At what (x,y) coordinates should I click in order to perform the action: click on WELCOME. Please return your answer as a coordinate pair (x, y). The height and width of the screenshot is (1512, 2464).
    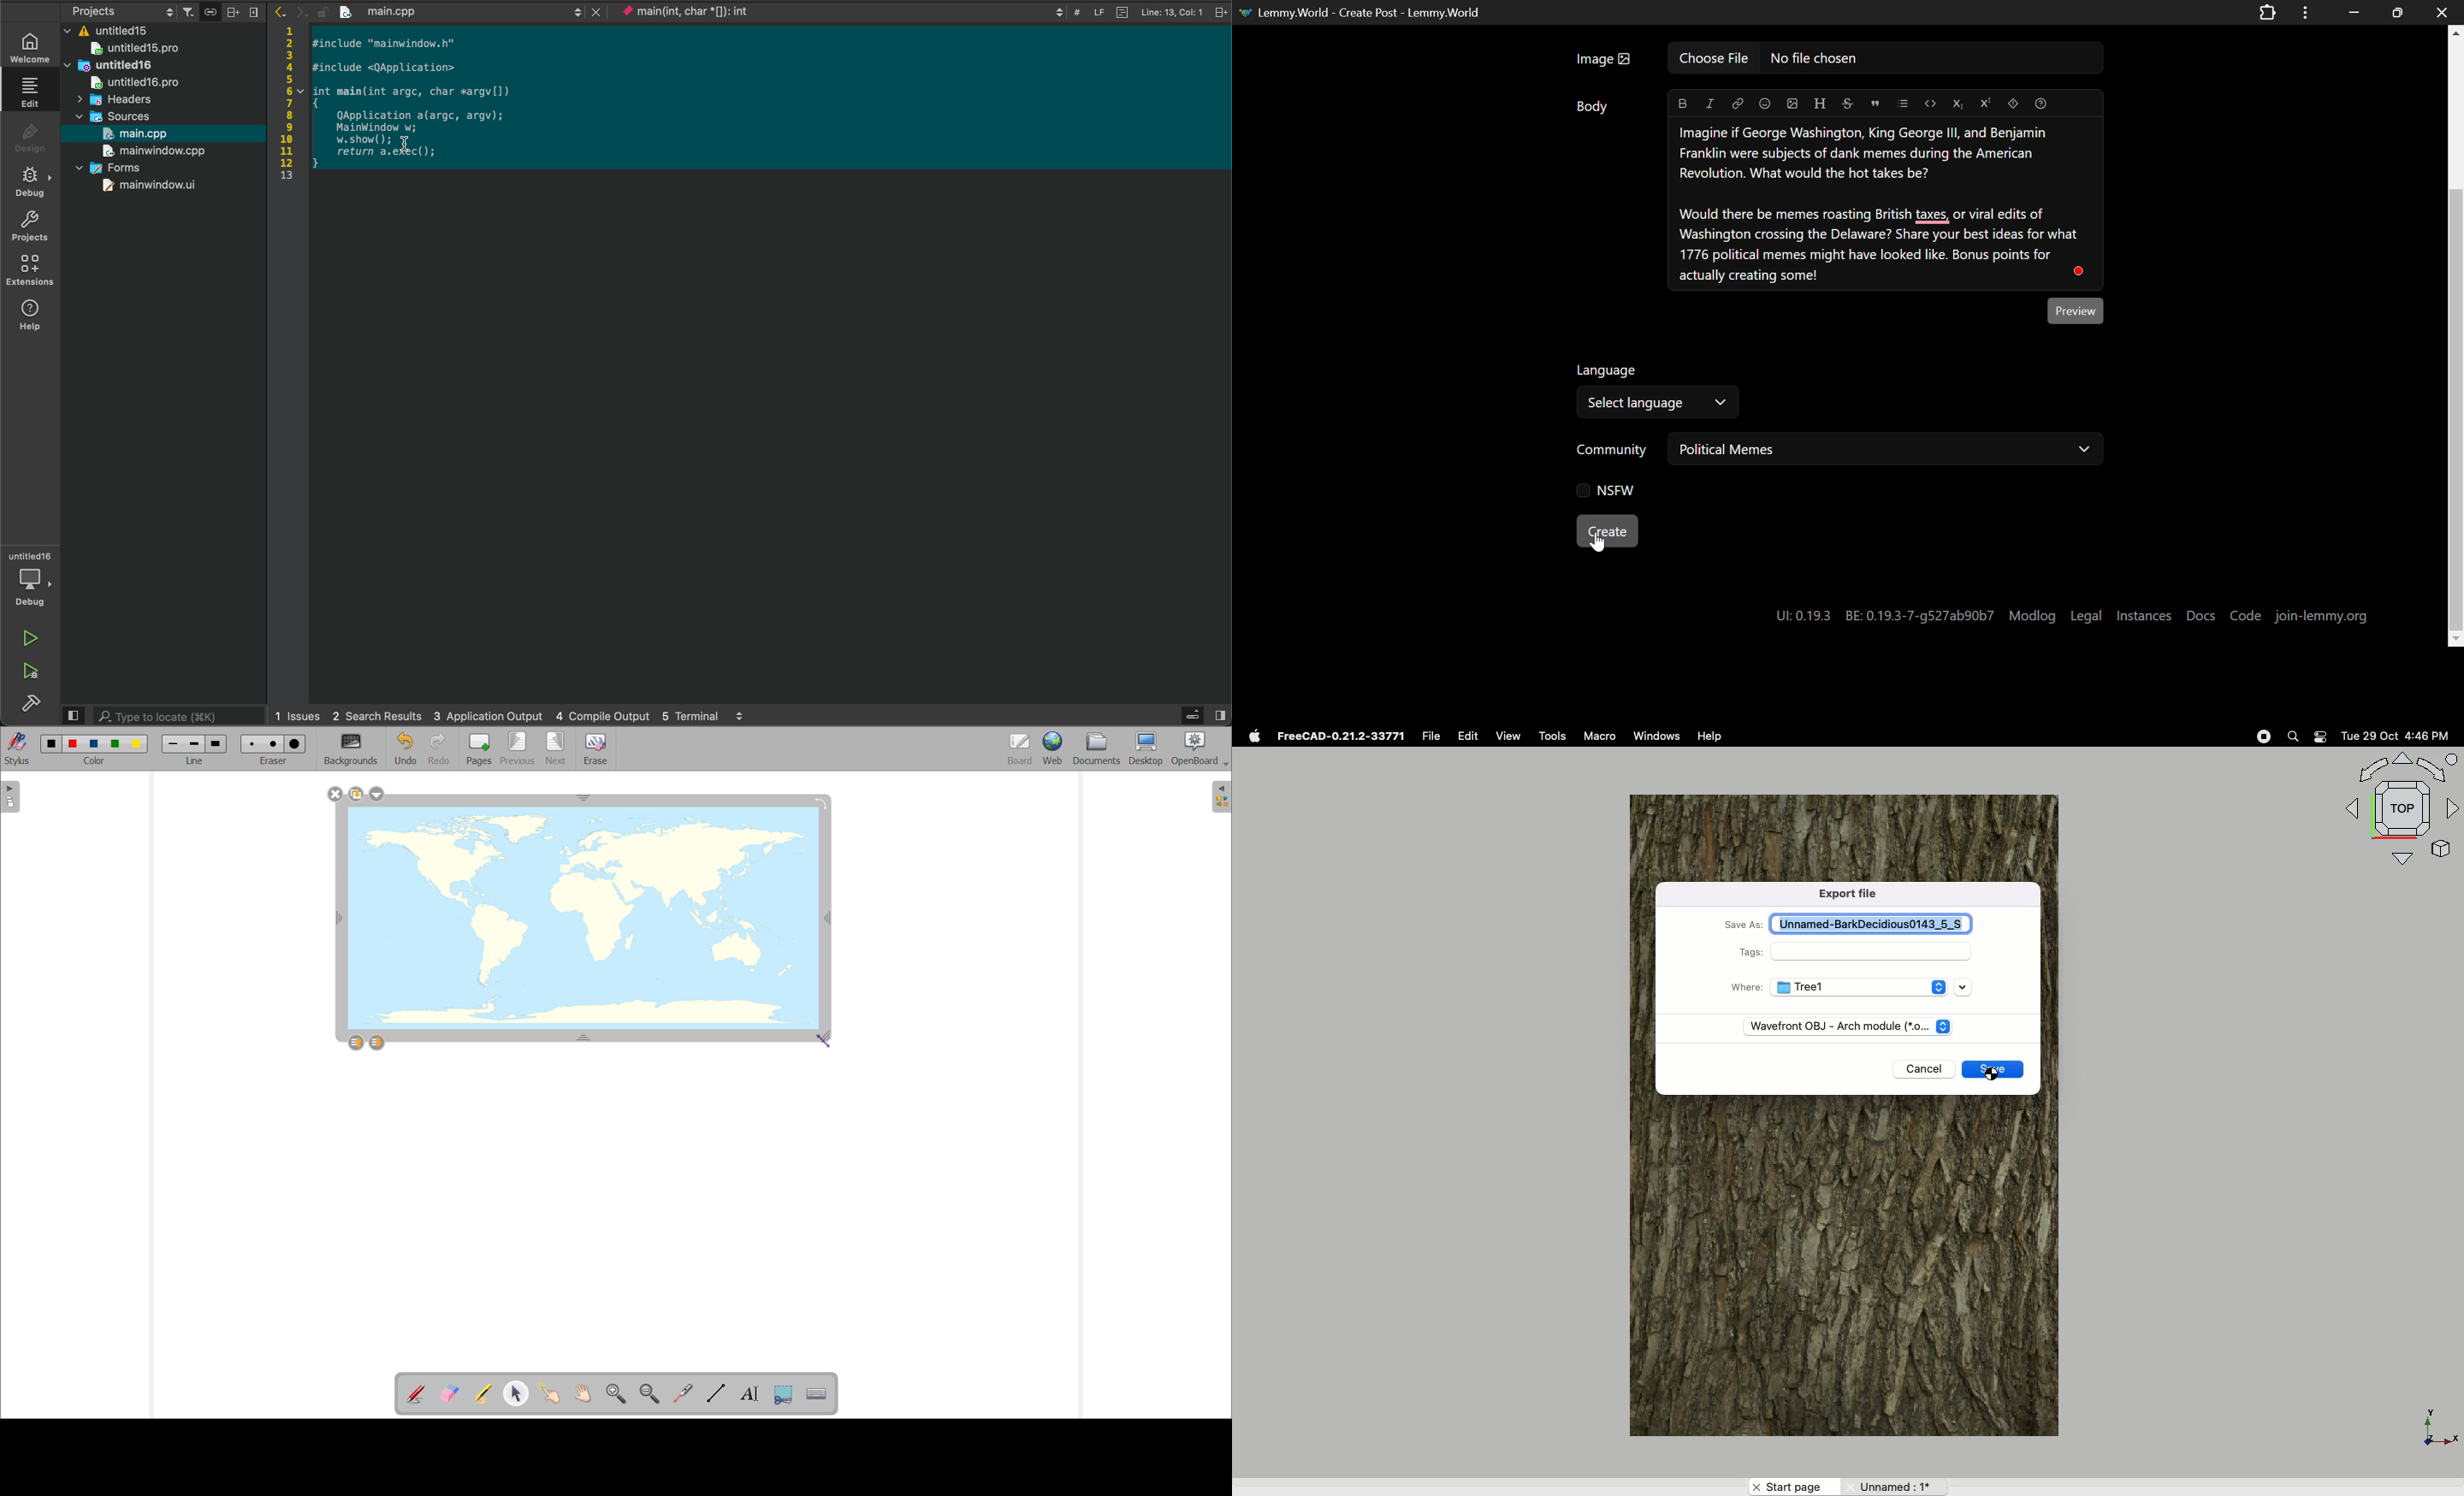
    Looking at the image, I should click on (30, 46).